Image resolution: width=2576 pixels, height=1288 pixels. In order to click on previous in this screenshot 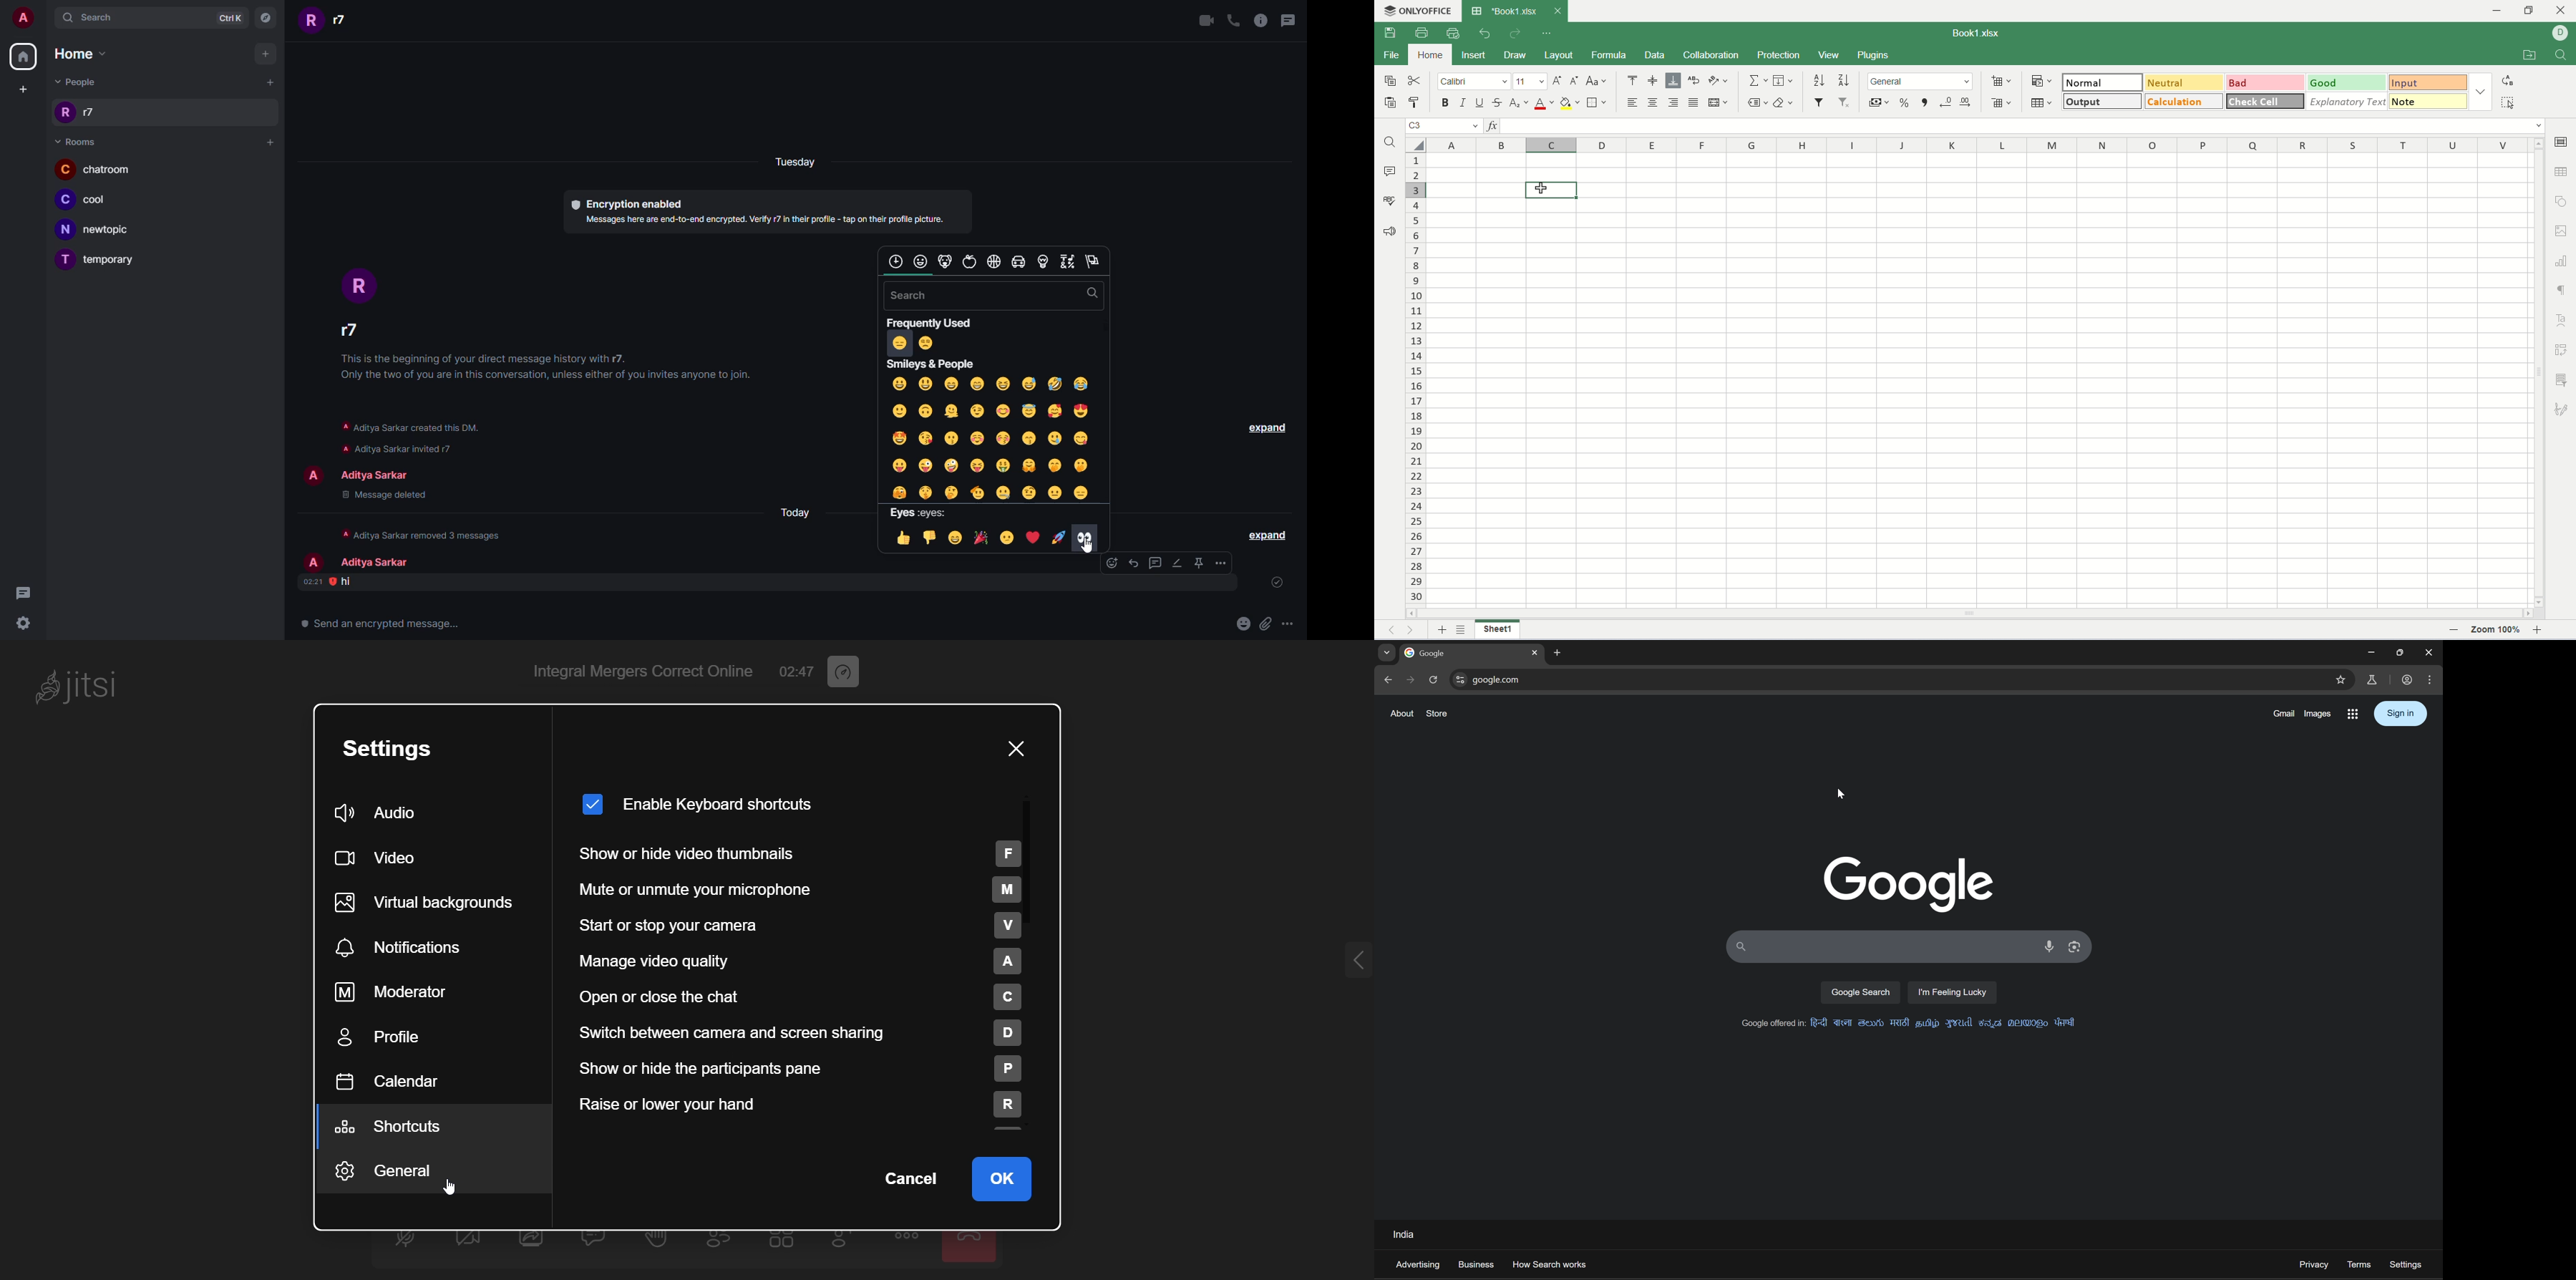, I will do `click(1396, 630)`.